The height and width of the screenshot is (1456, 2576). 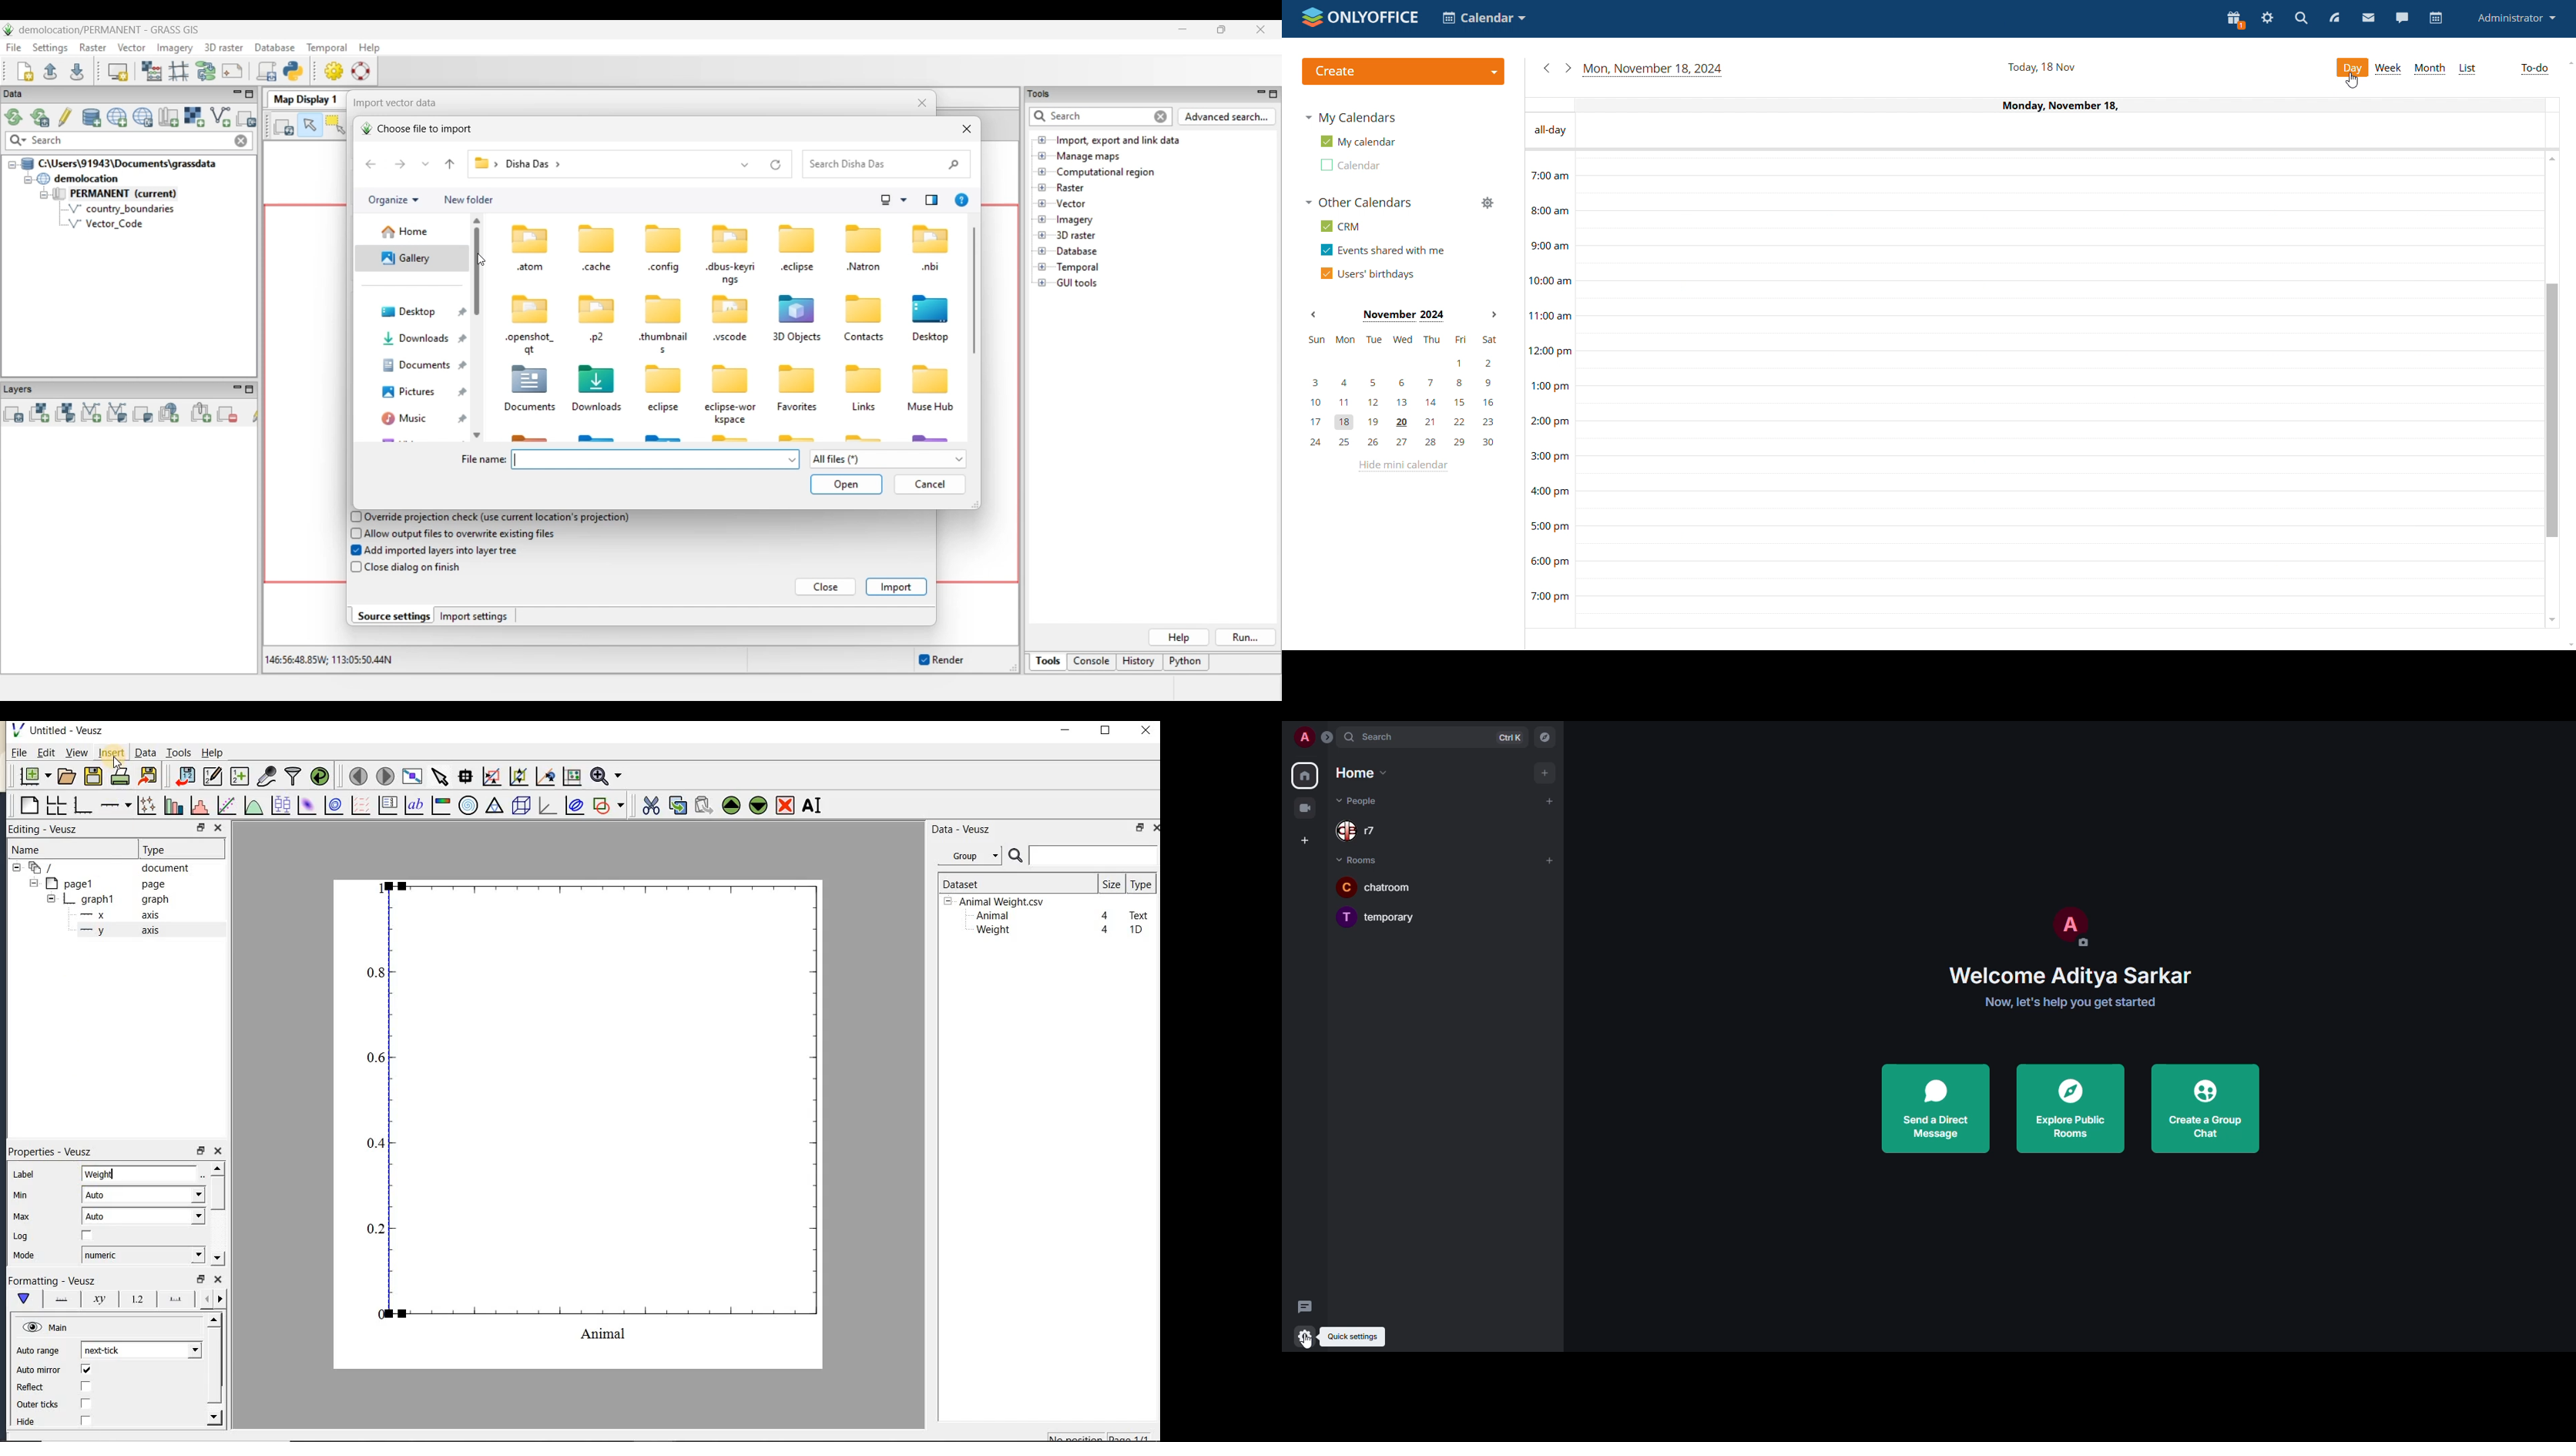 I want to click on people, so click(x=1367, y=802).